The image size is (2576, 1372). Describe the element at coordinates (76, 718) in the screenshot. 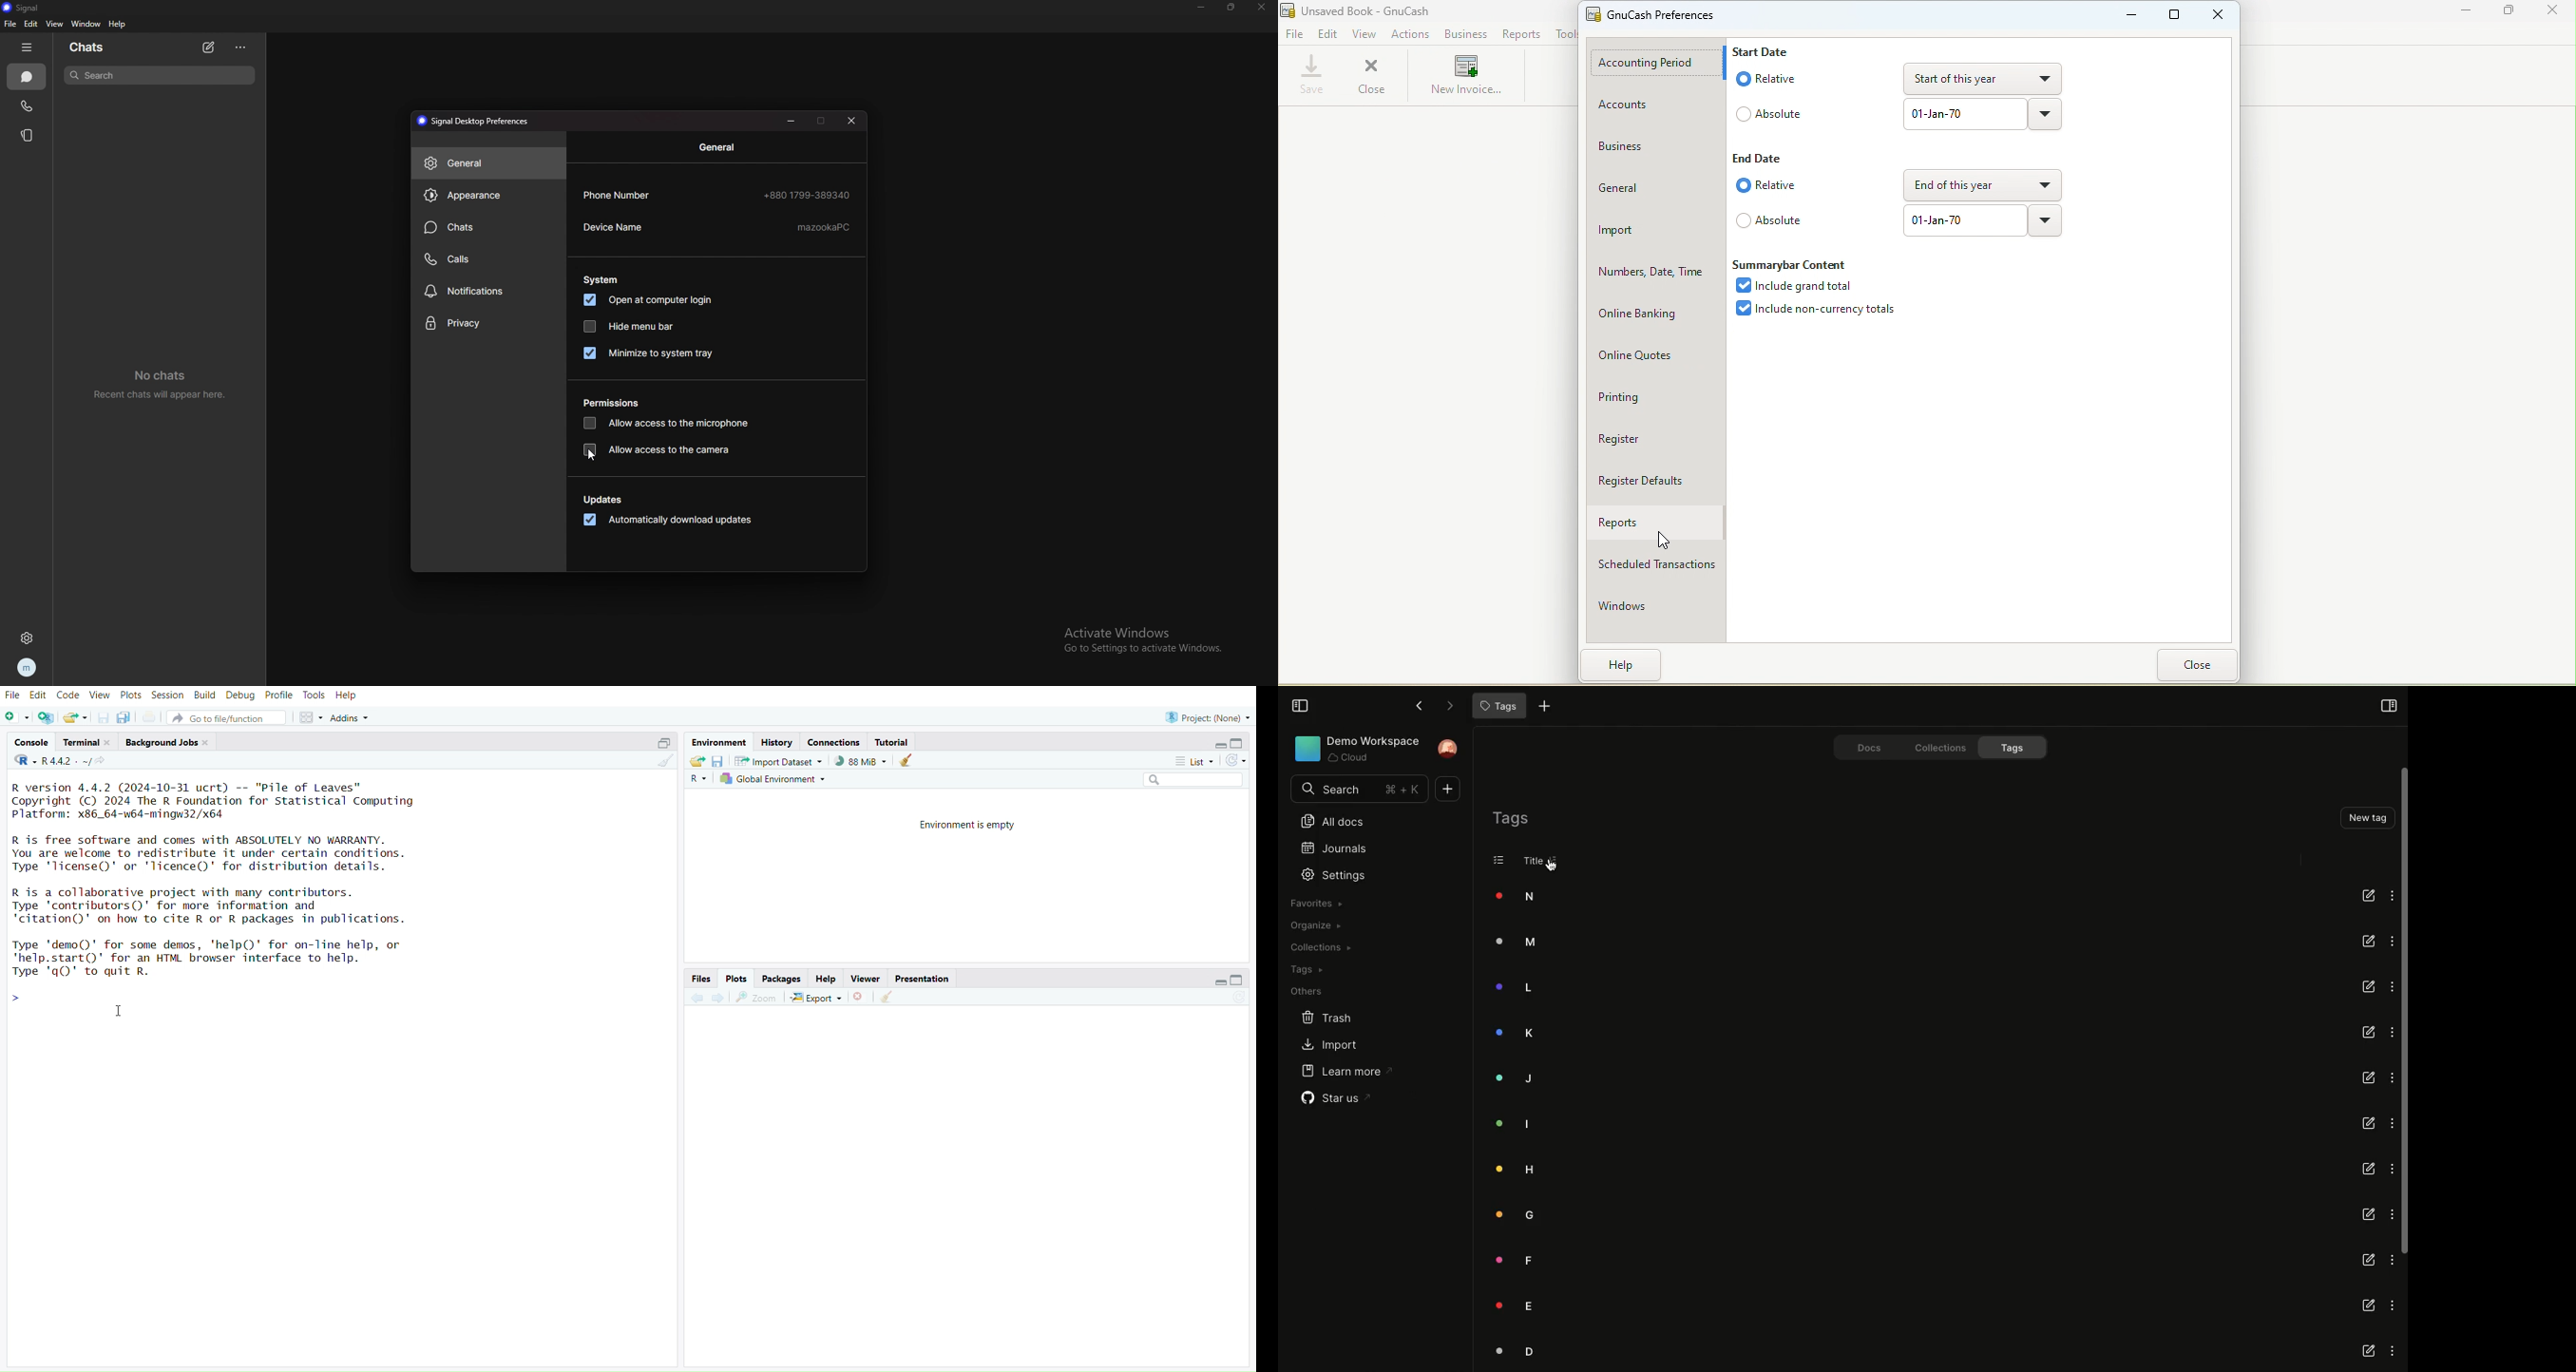

I see `open an existing file` at that location.